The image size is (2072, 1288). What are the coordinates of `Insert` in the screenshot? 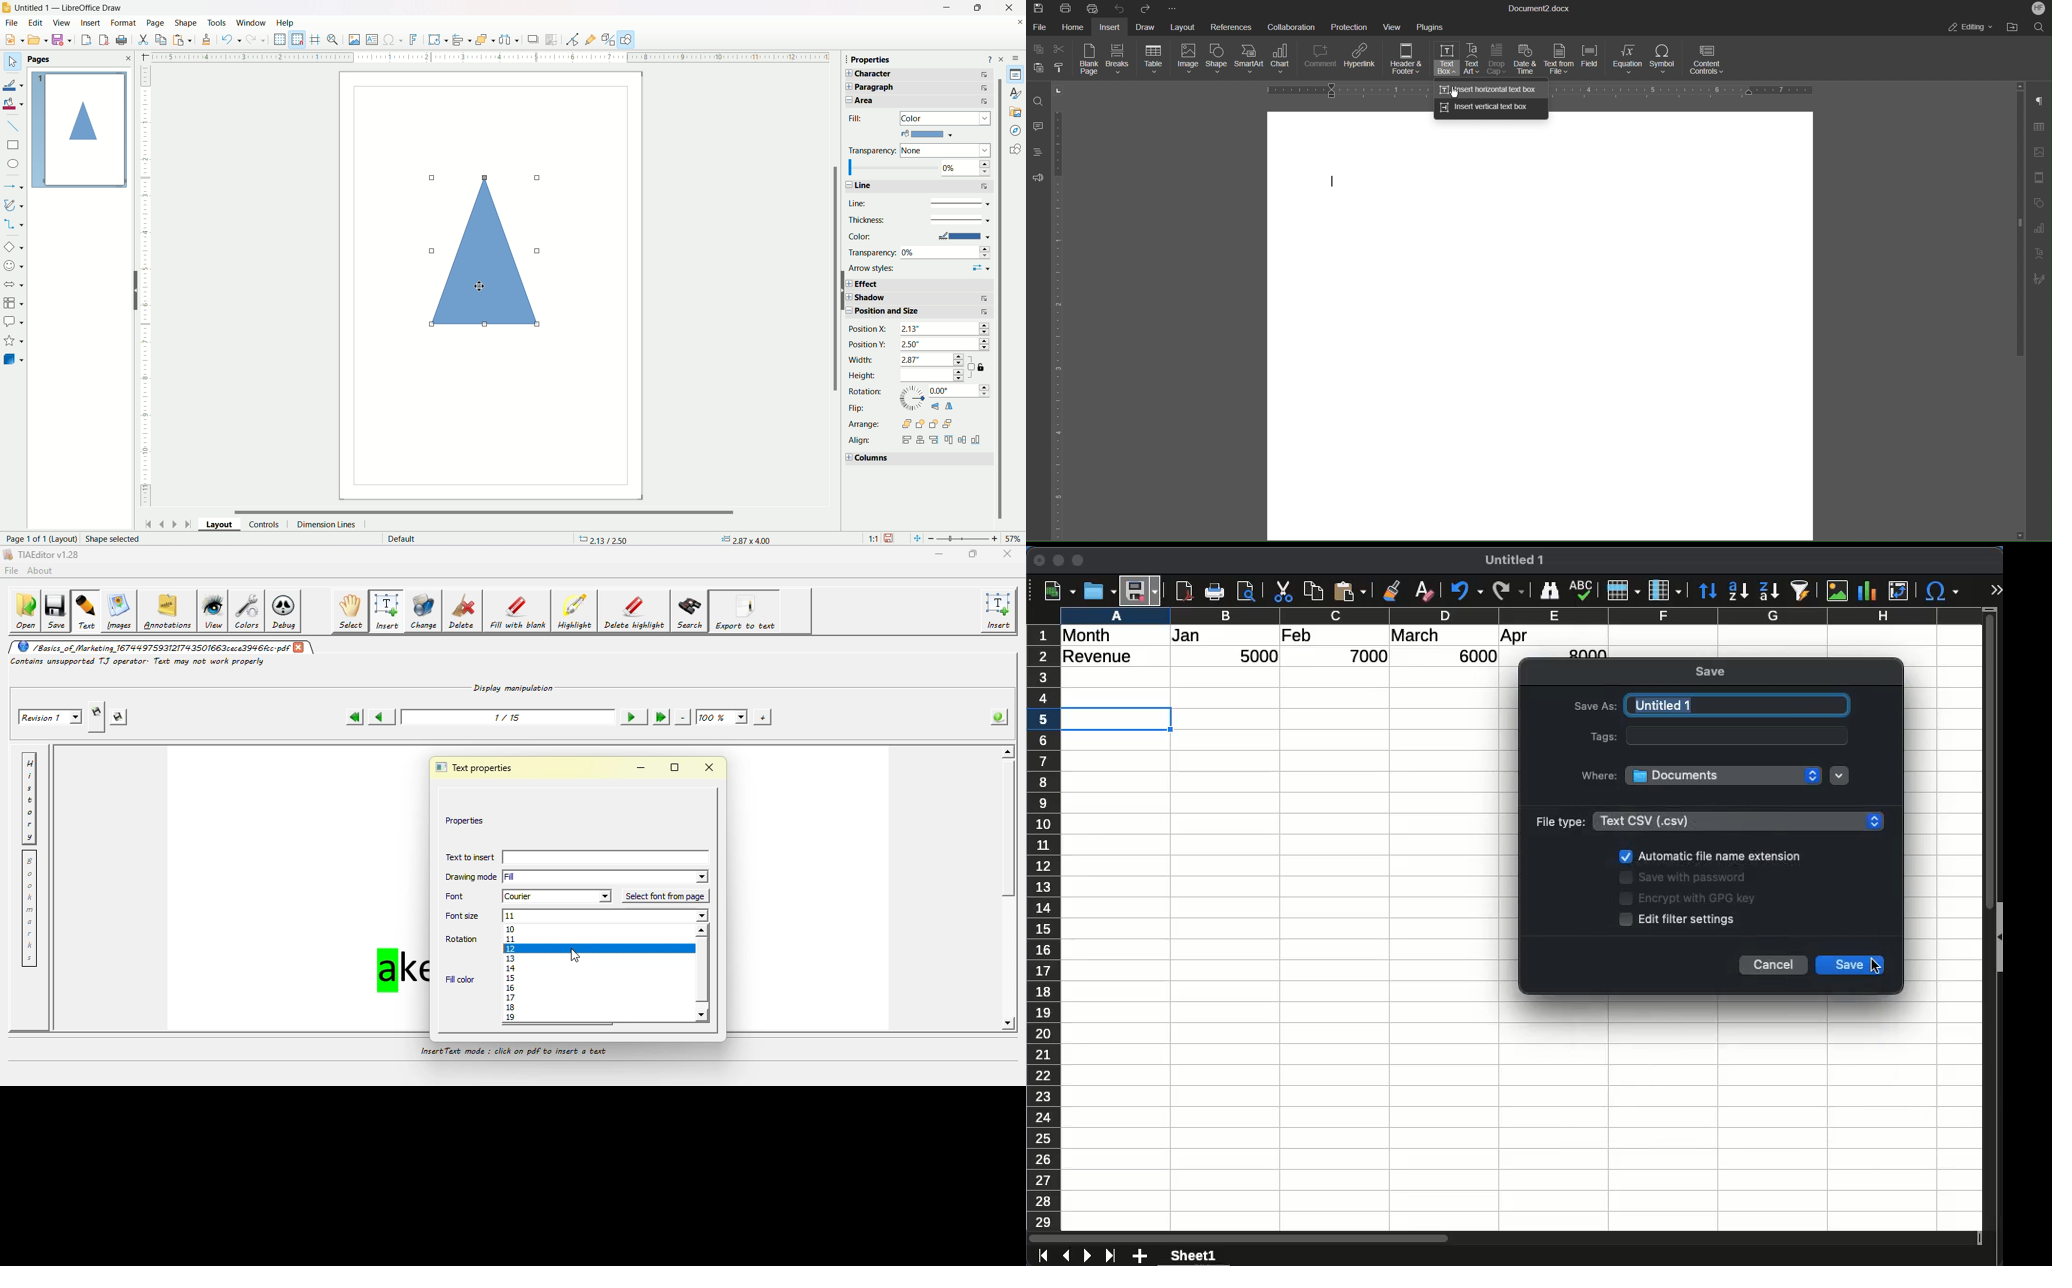 It's located at (1111, 26).